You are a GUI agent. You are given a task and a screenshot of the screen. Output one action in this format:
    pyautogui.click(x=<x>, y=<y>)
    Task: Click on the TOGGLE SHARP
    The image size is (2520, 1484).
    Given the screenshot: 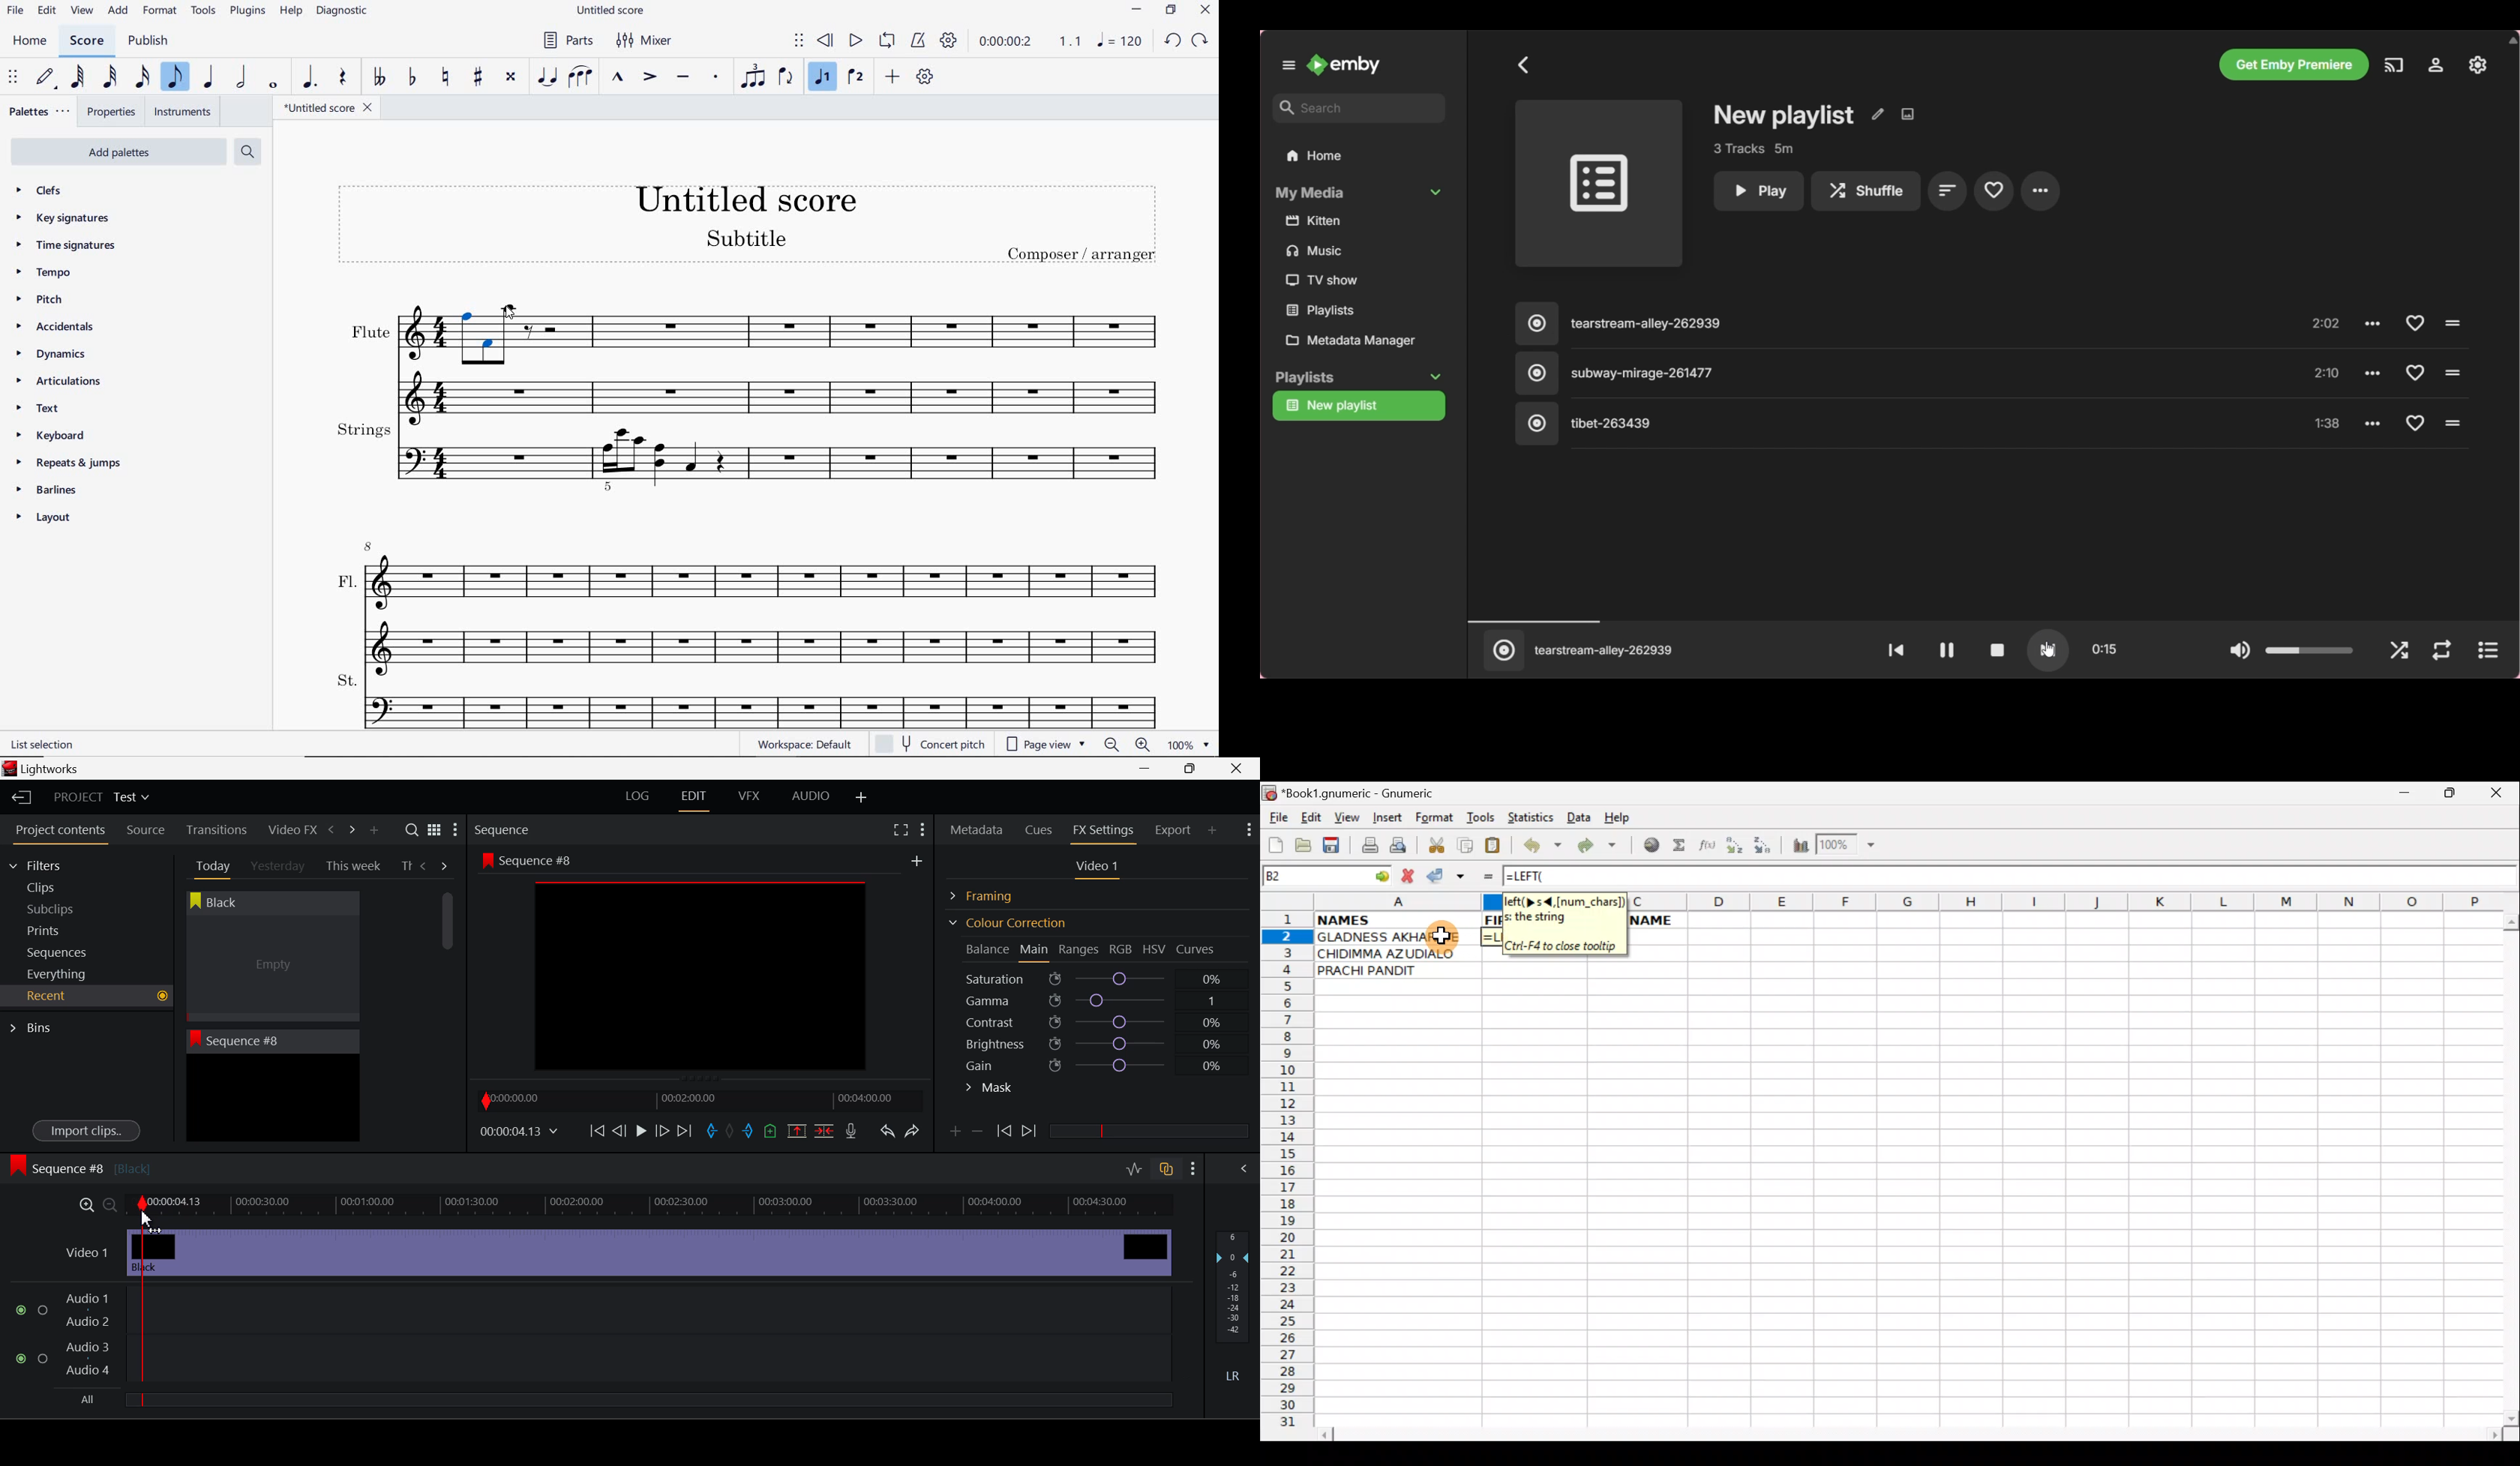 What is the action you would take?
    pyautogui.click(x=478, y=76)
    